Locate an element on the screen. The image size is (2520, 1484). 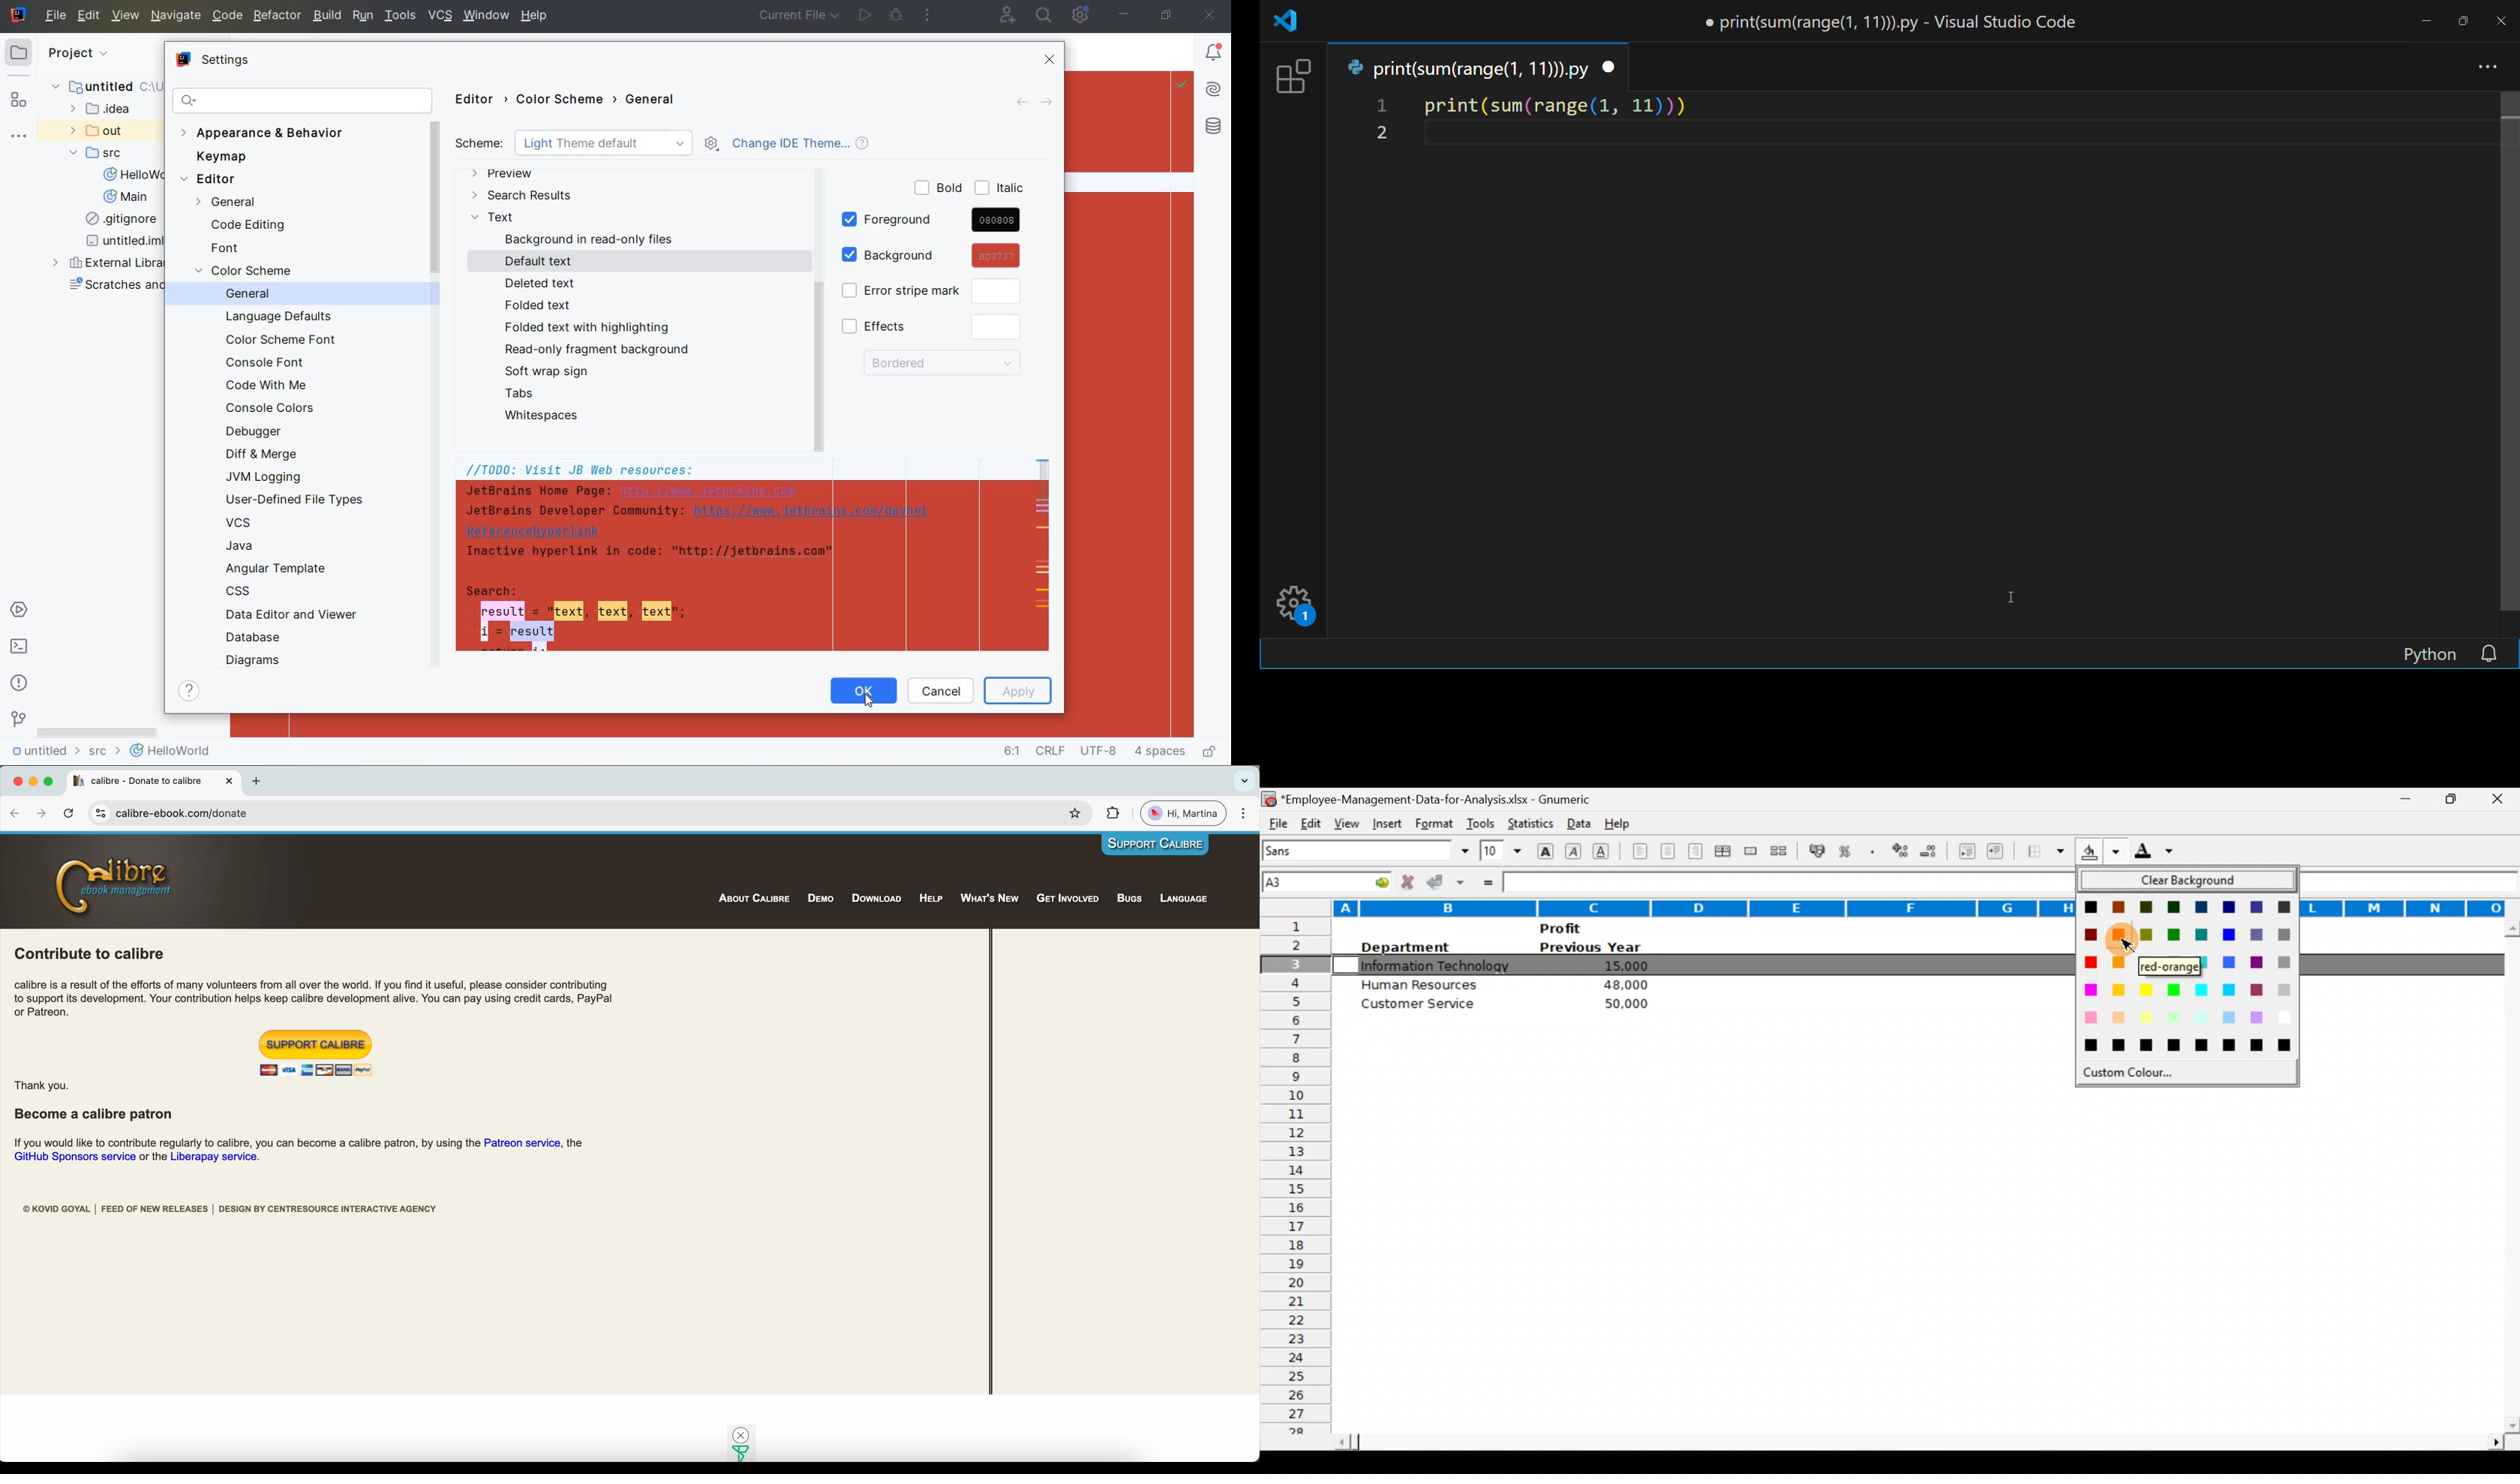
CODE EDITING is located at coordinates (247, 226).